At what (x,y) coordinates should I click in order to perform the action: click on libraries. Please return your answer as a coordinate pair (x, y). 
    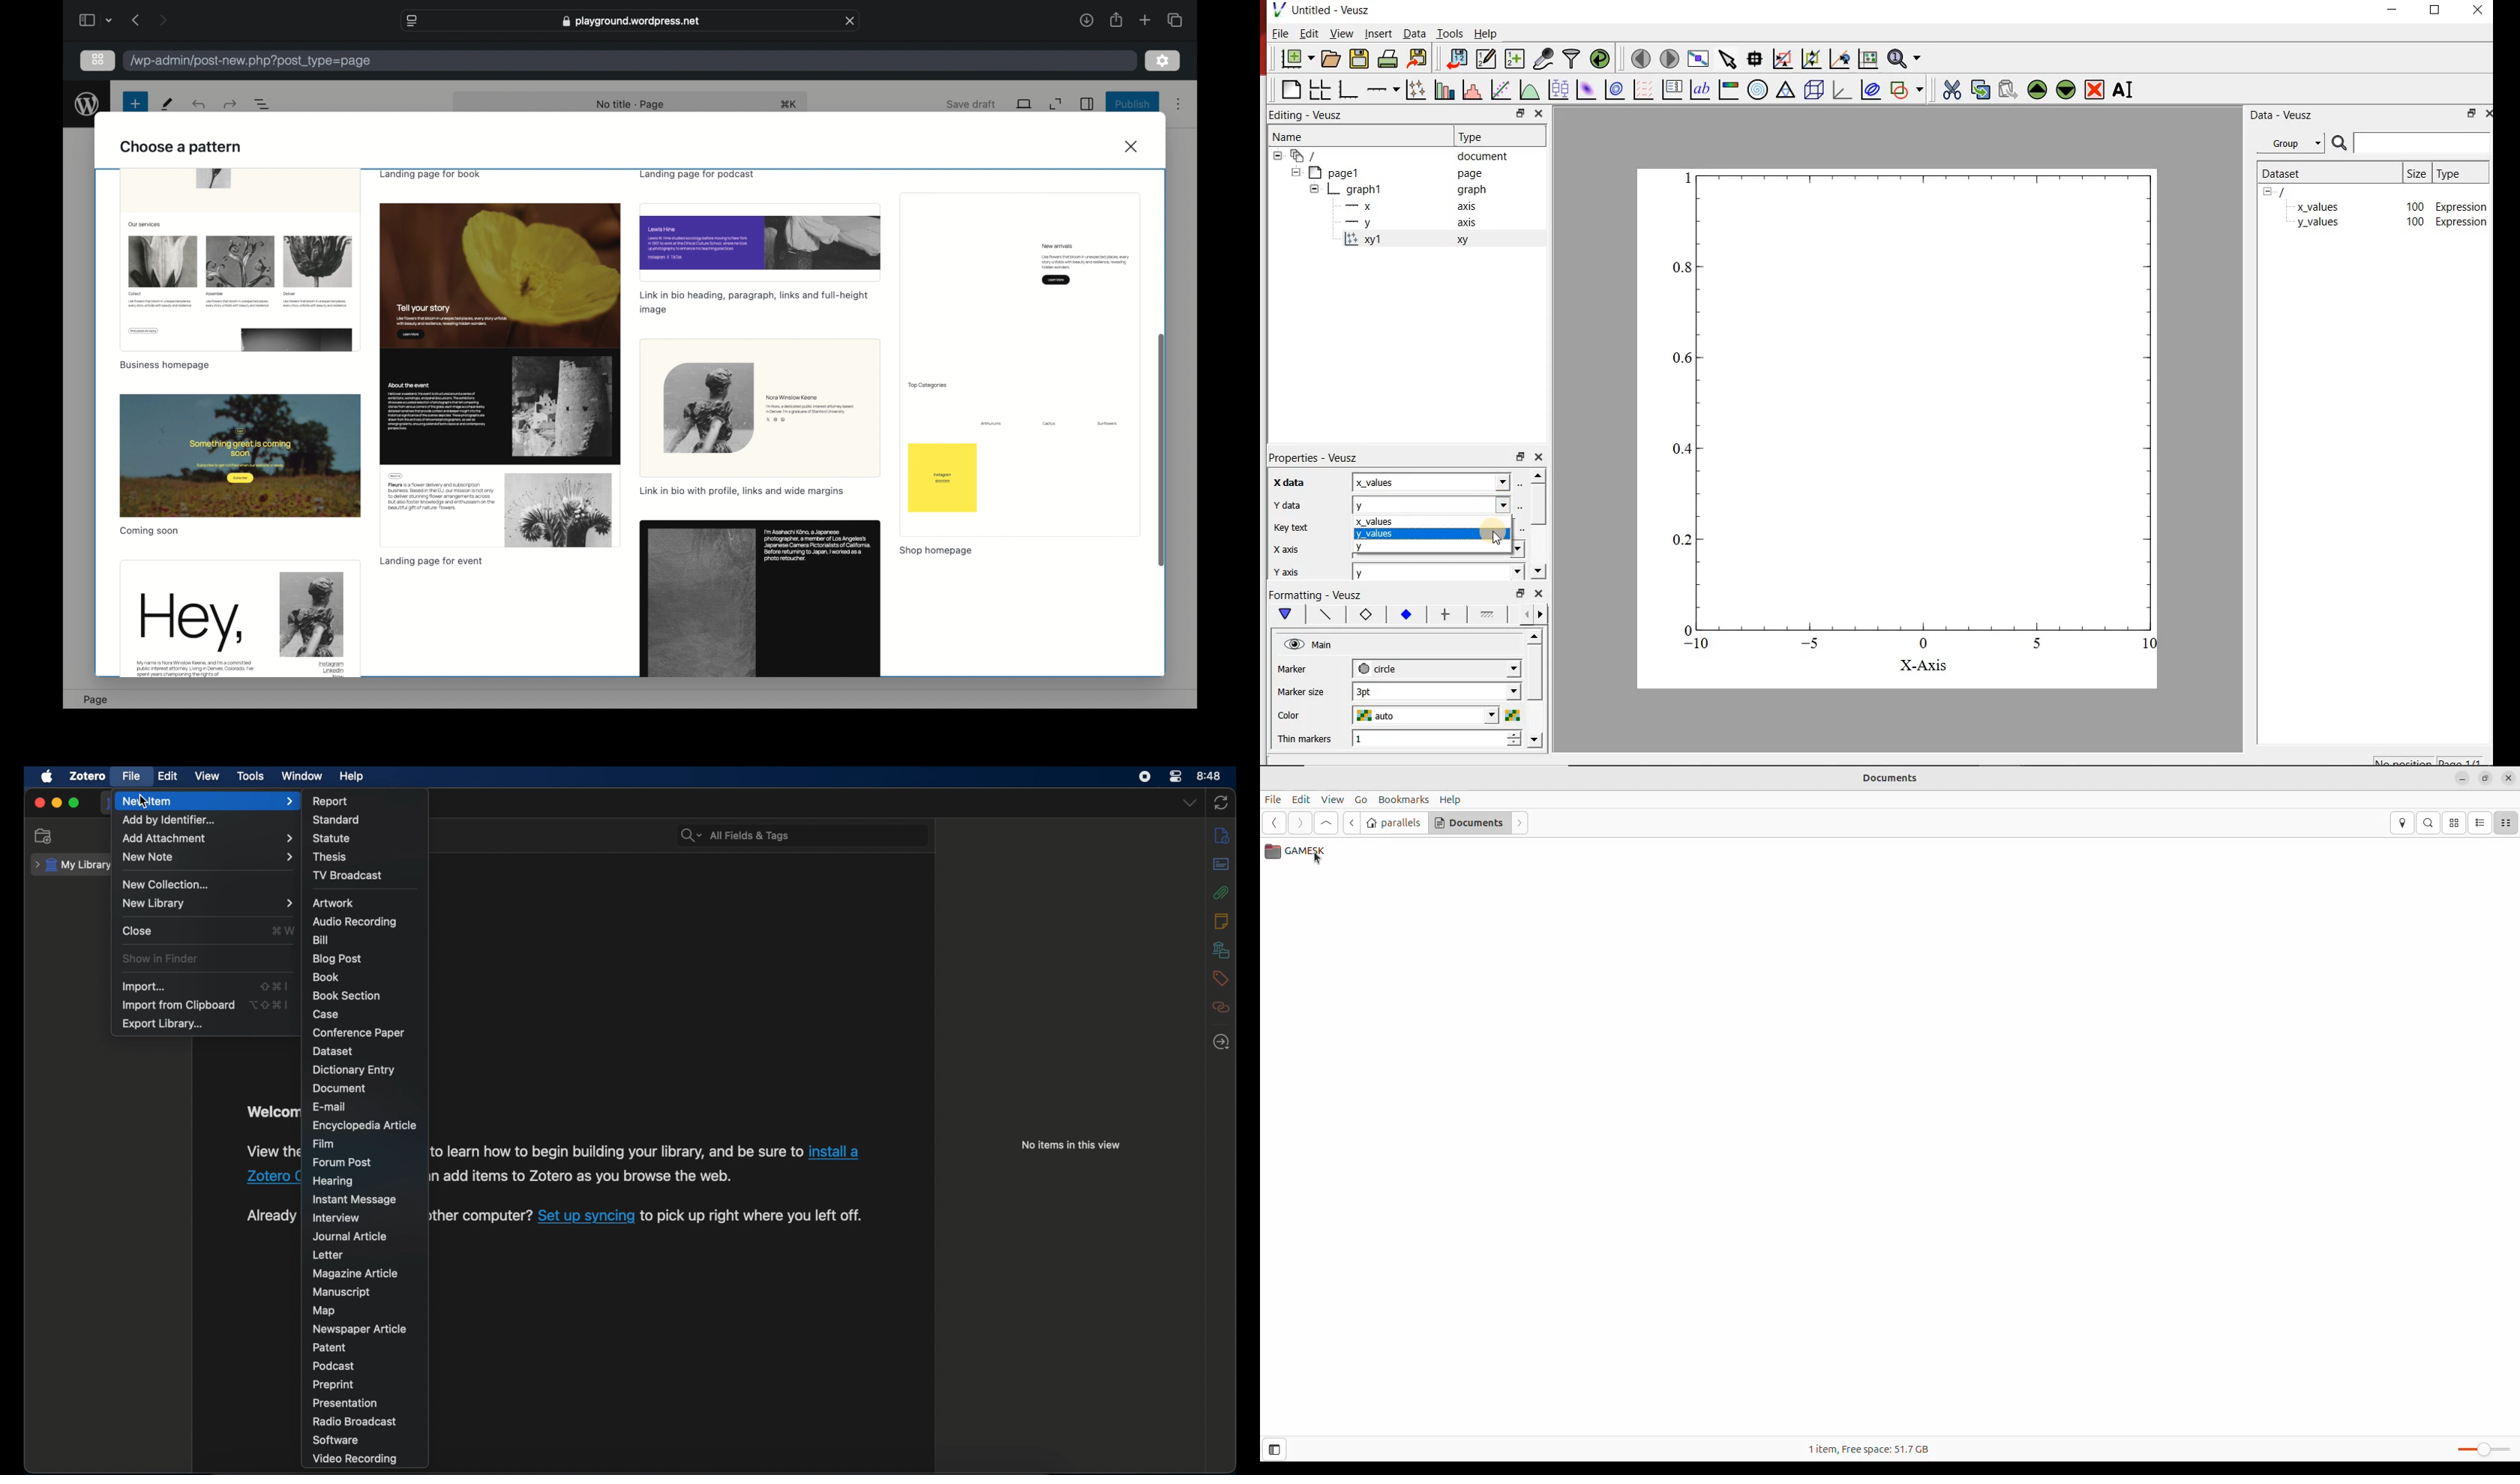
    Looking at the image, I should click on (1221, 949).